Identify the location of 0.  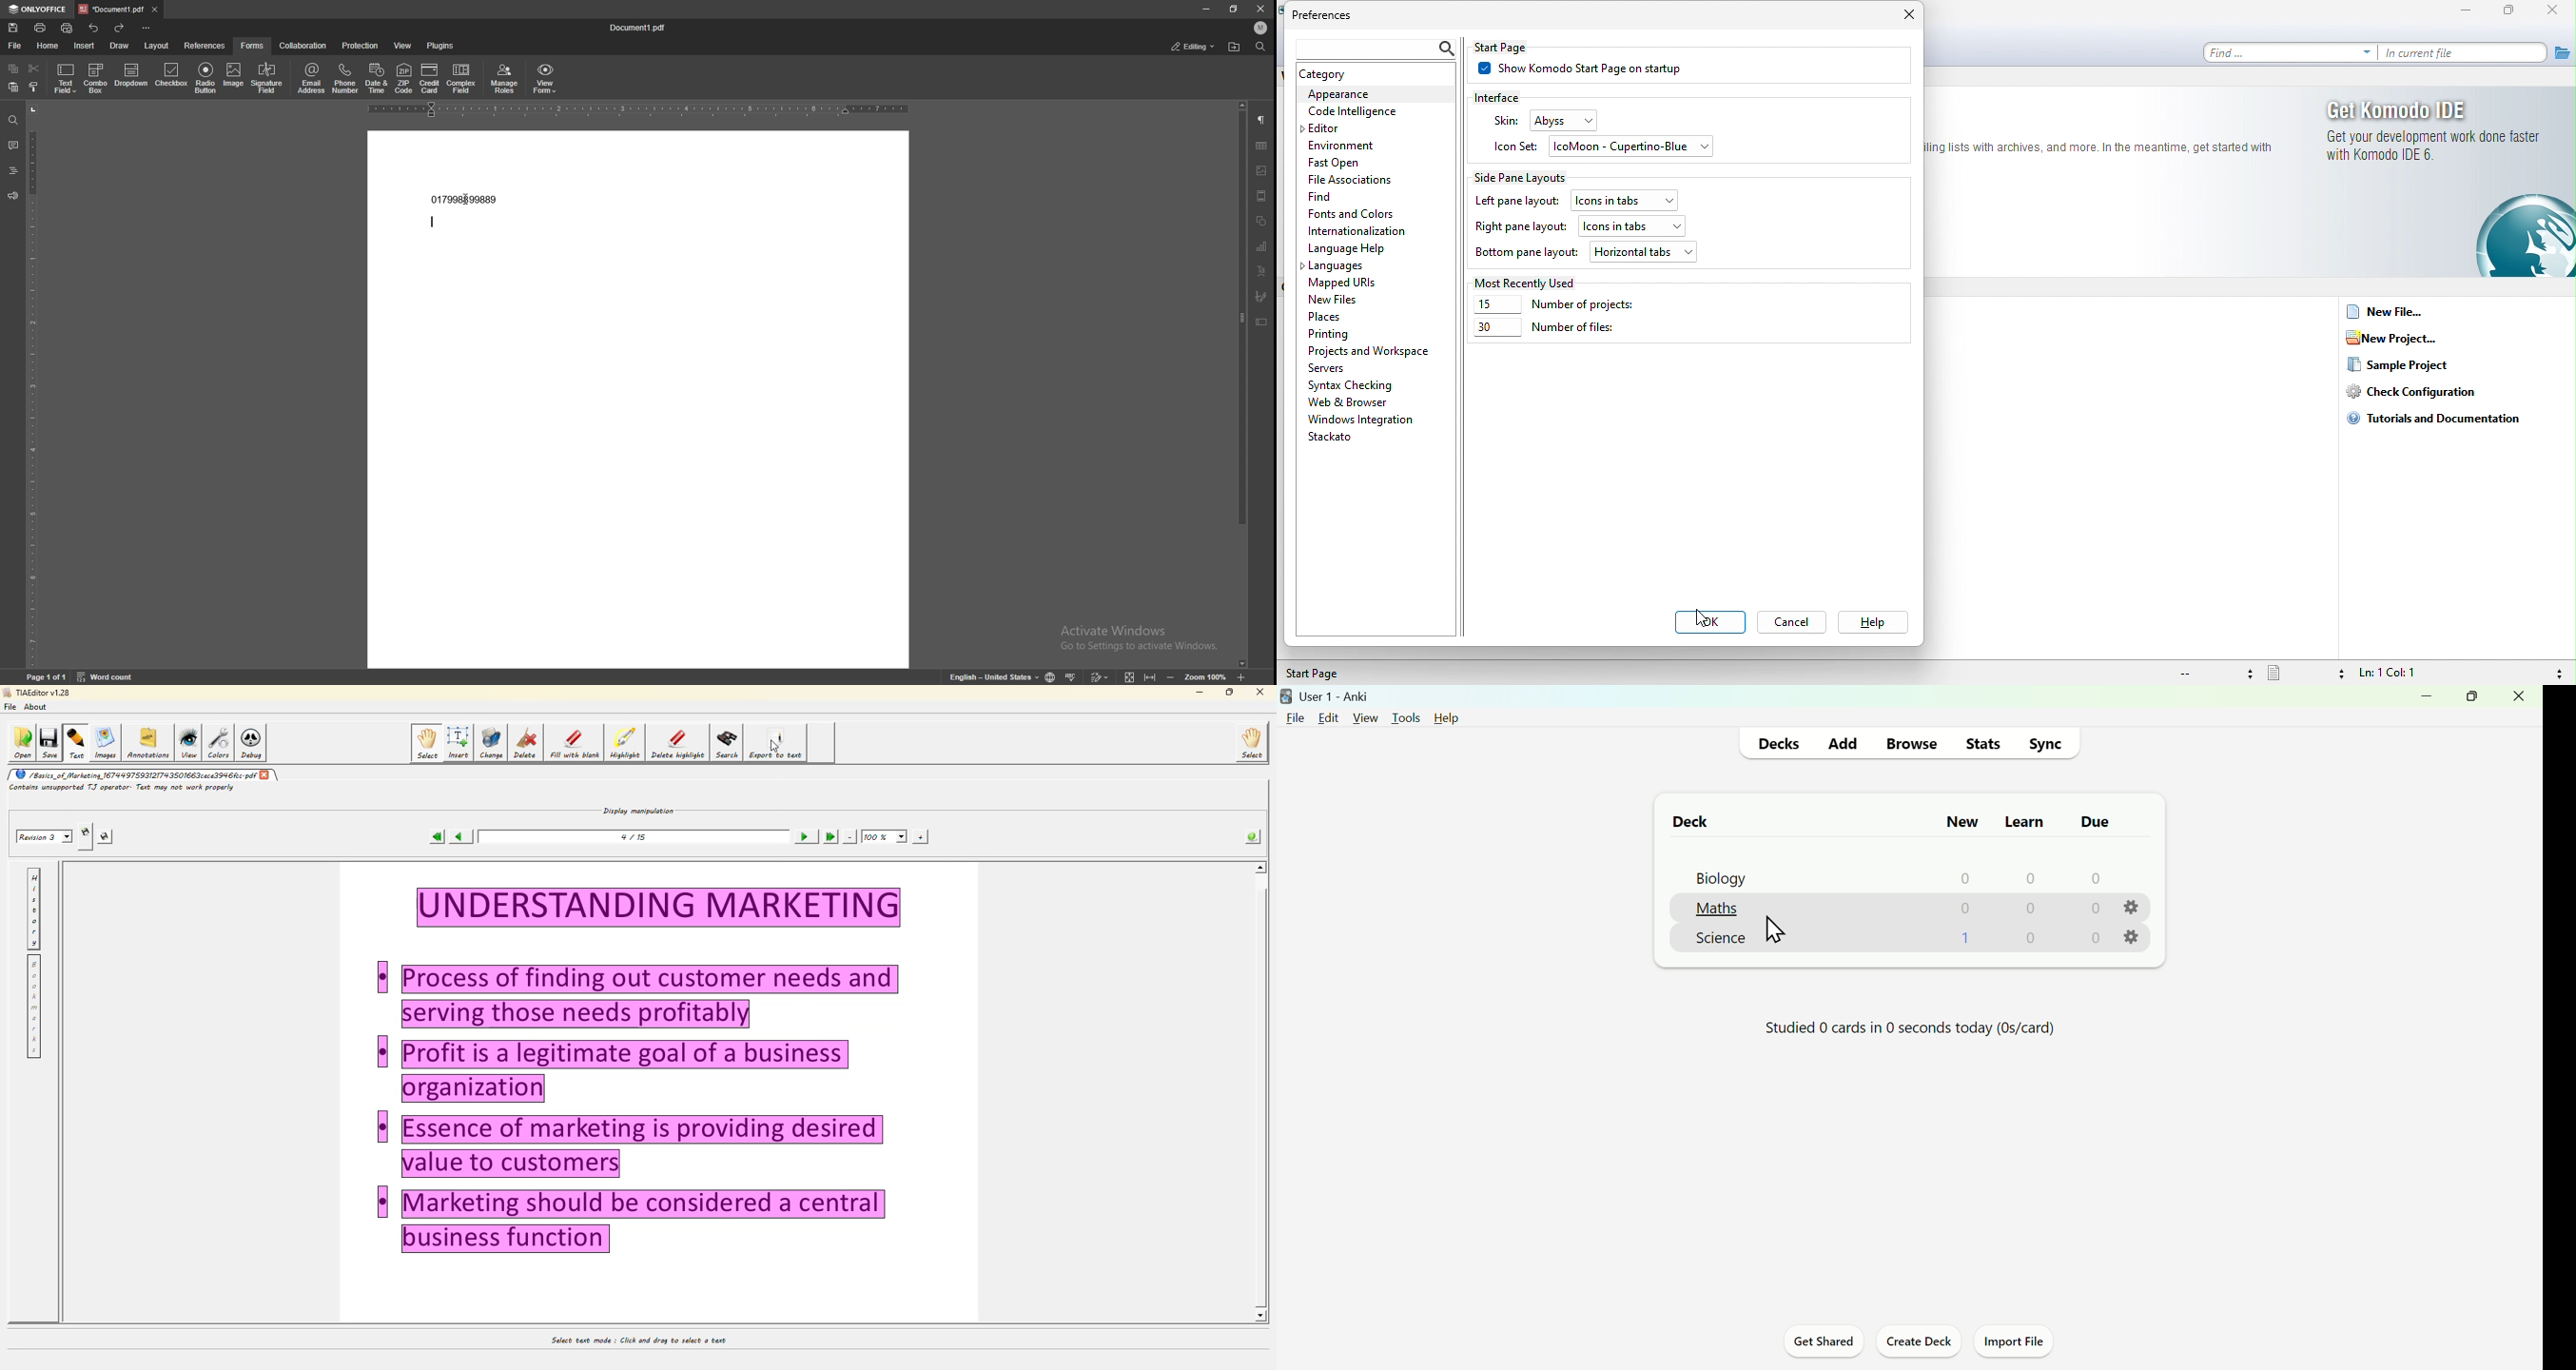
(2093, 909).